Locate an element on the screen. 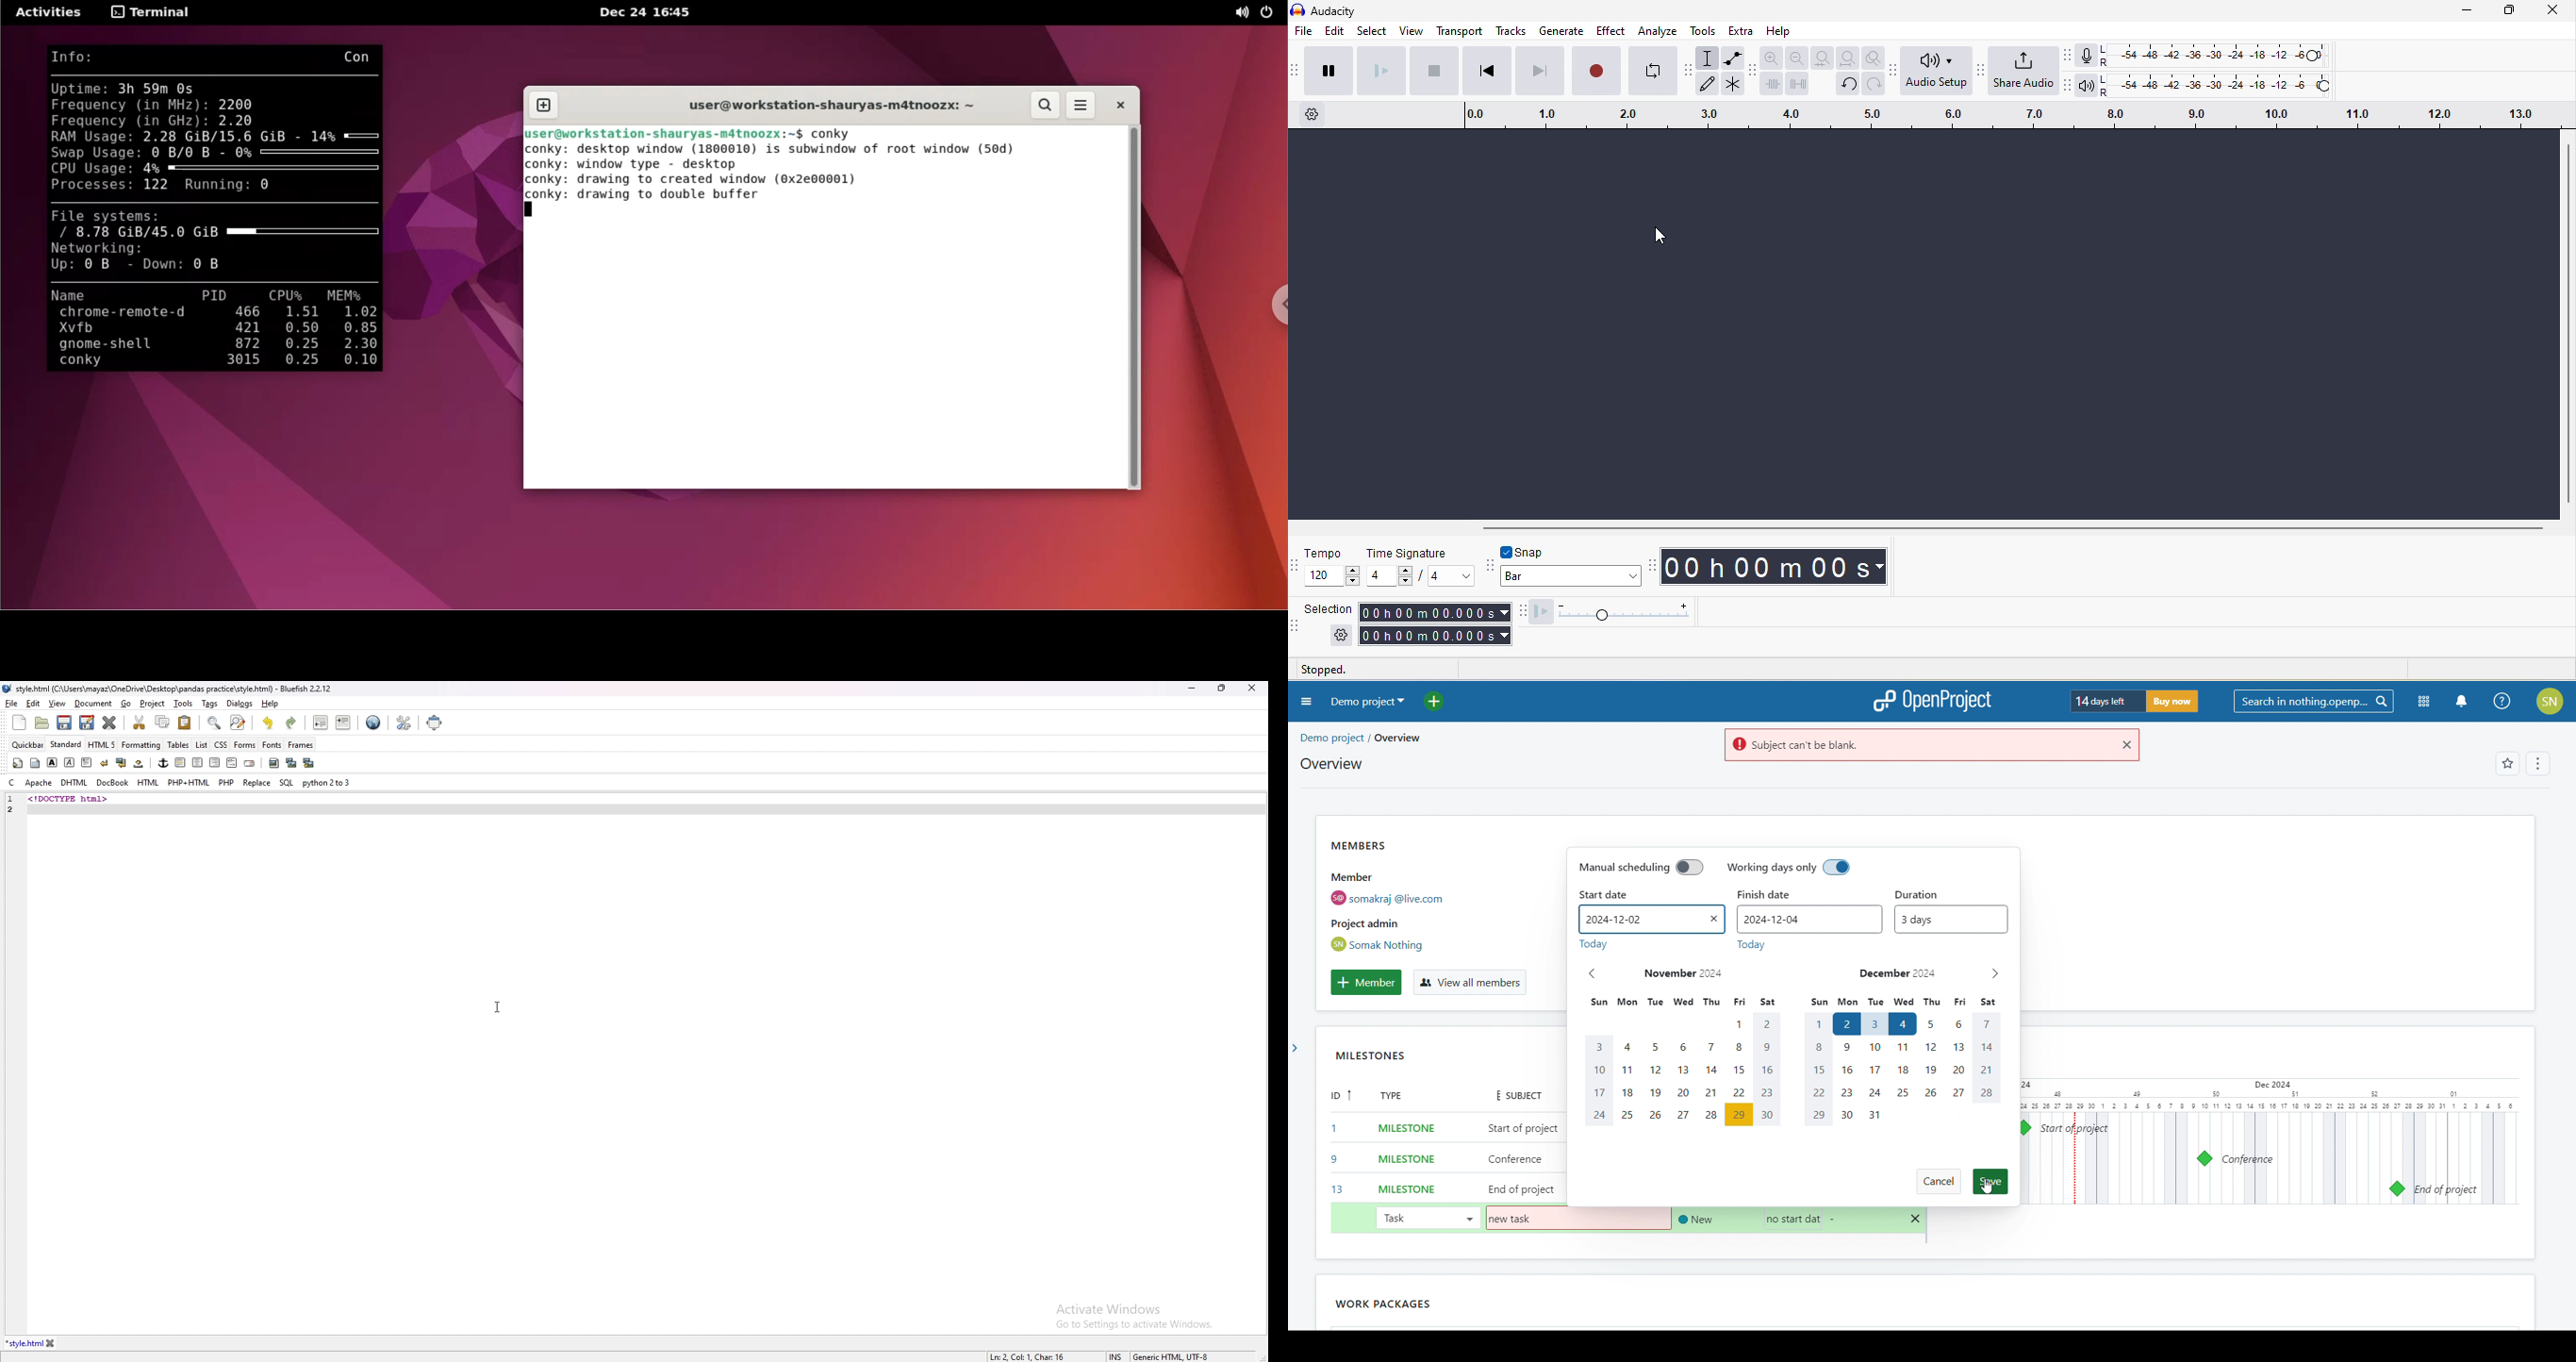 The image size is (2576, 1372). paste is located at coordinates (185, 722).